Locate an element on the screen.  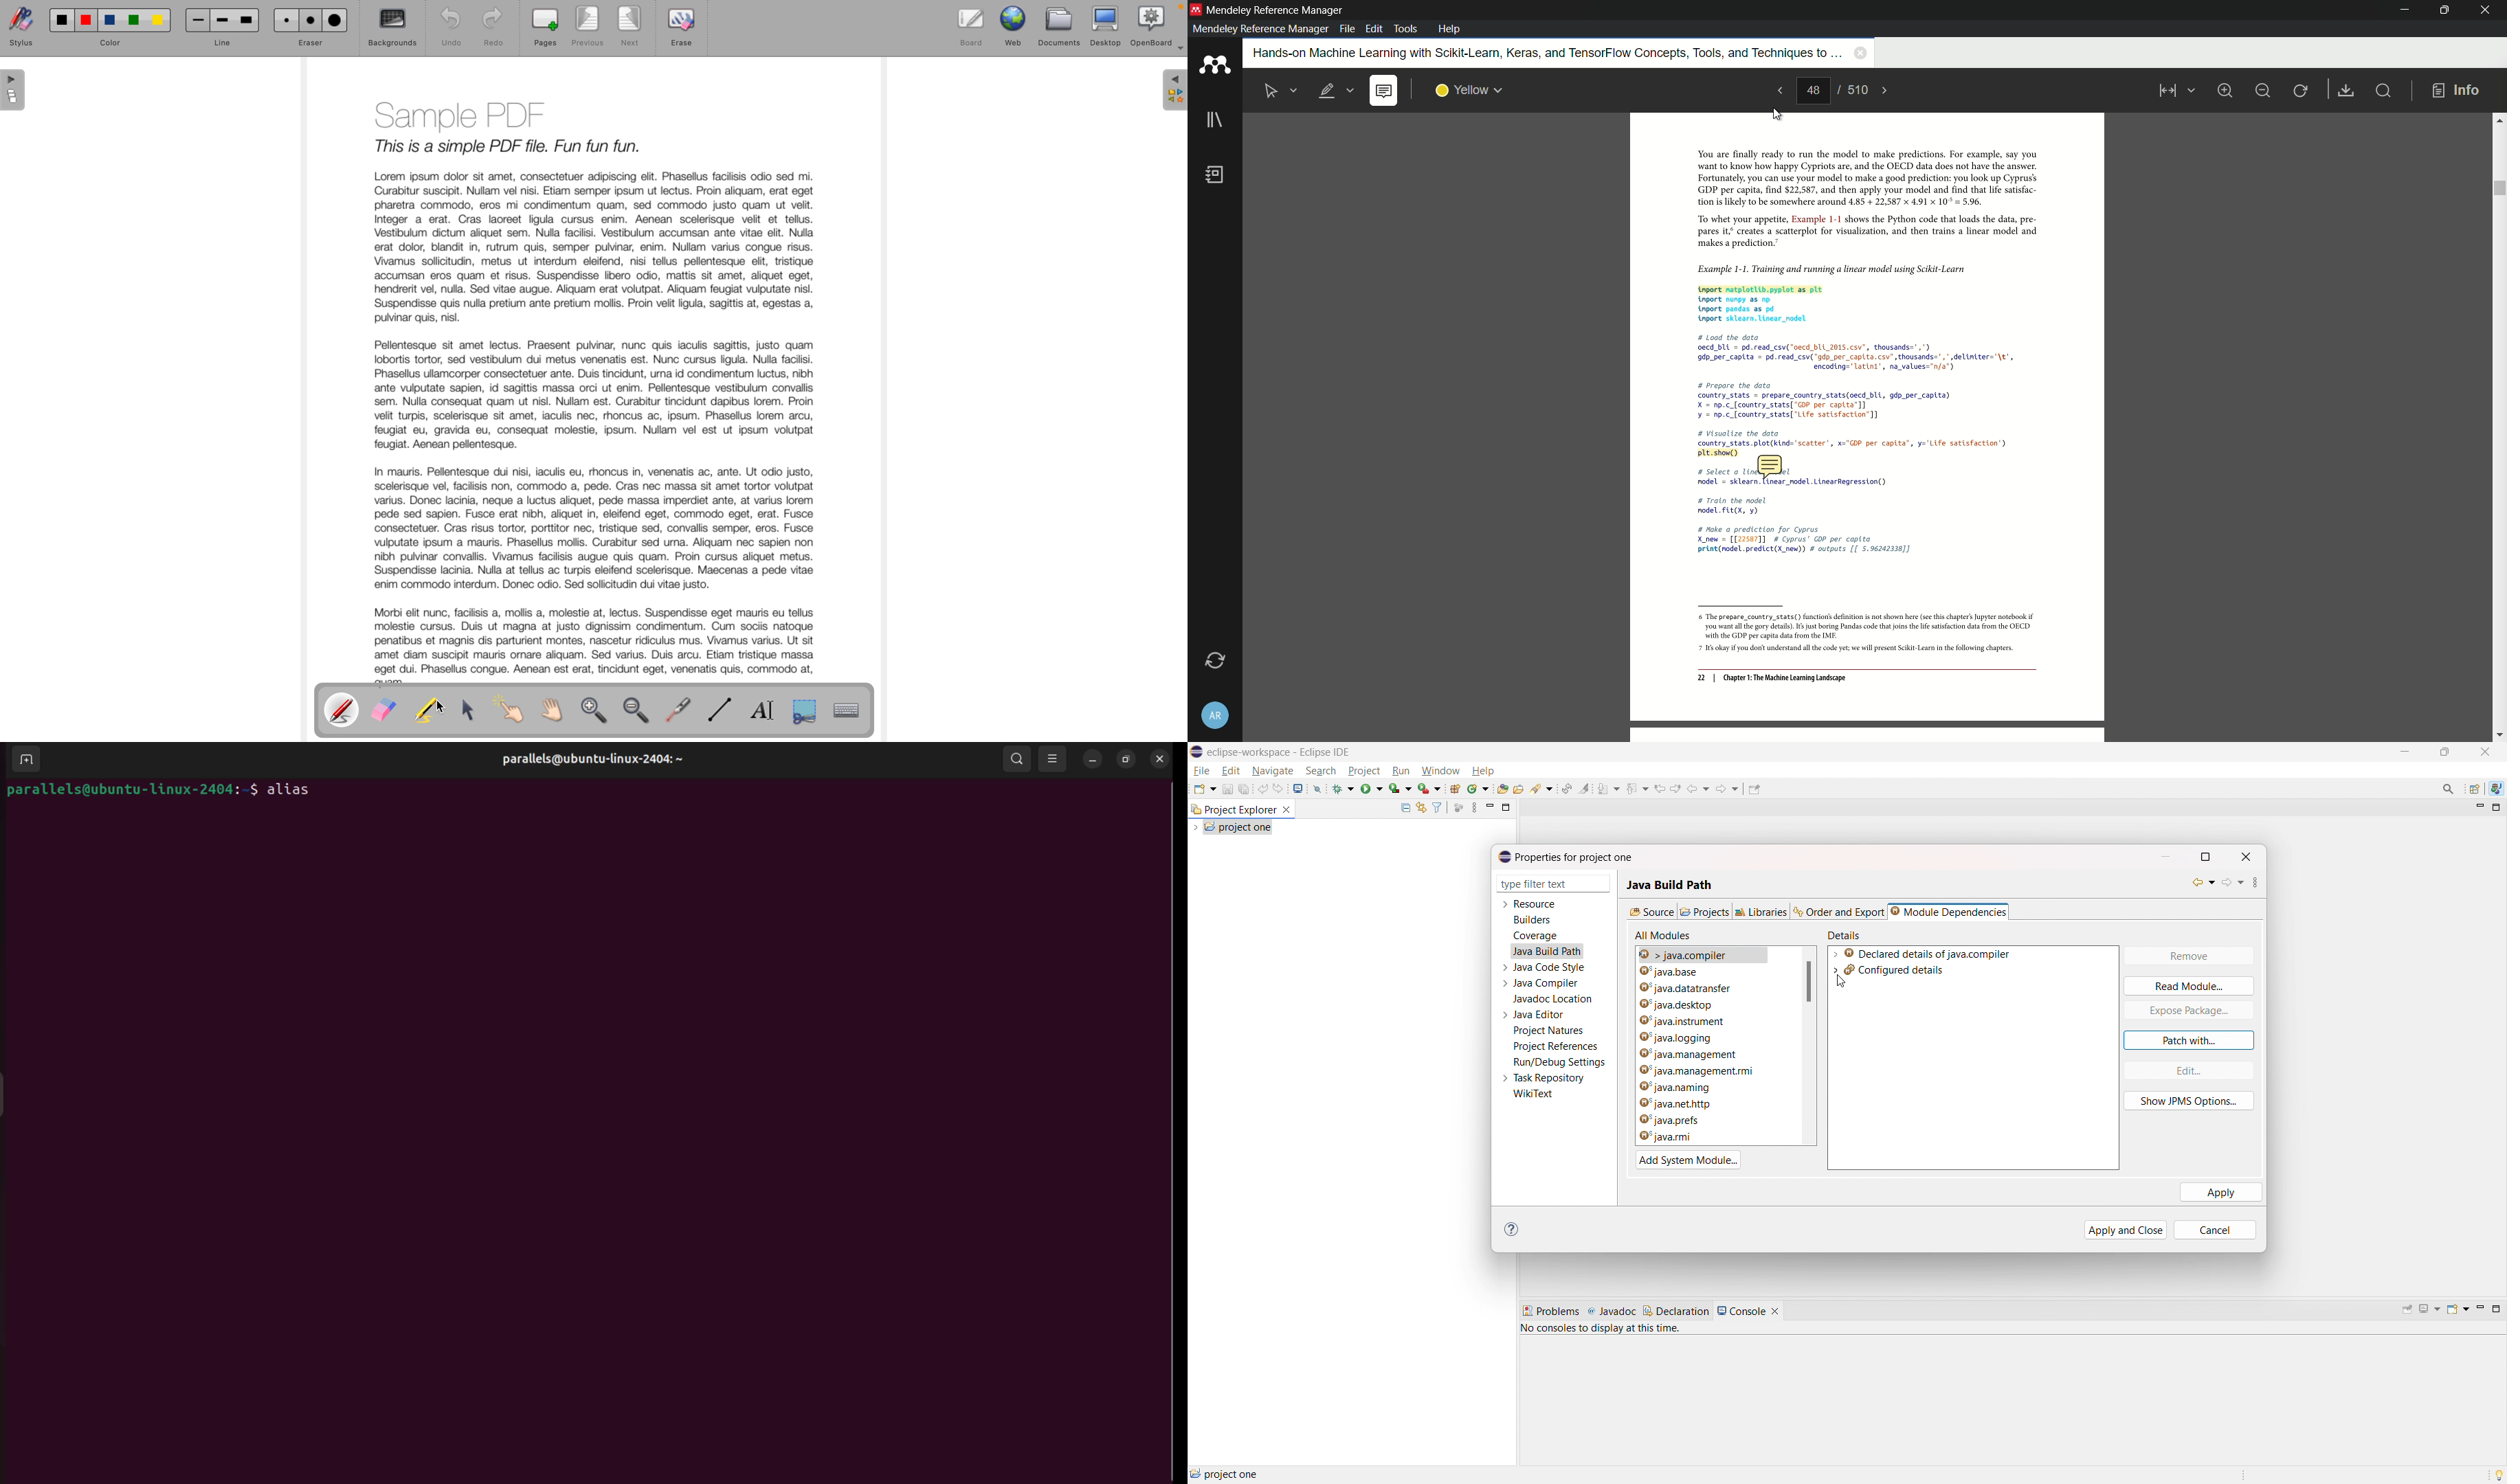
previous page is located at coordinates (1779, 90).